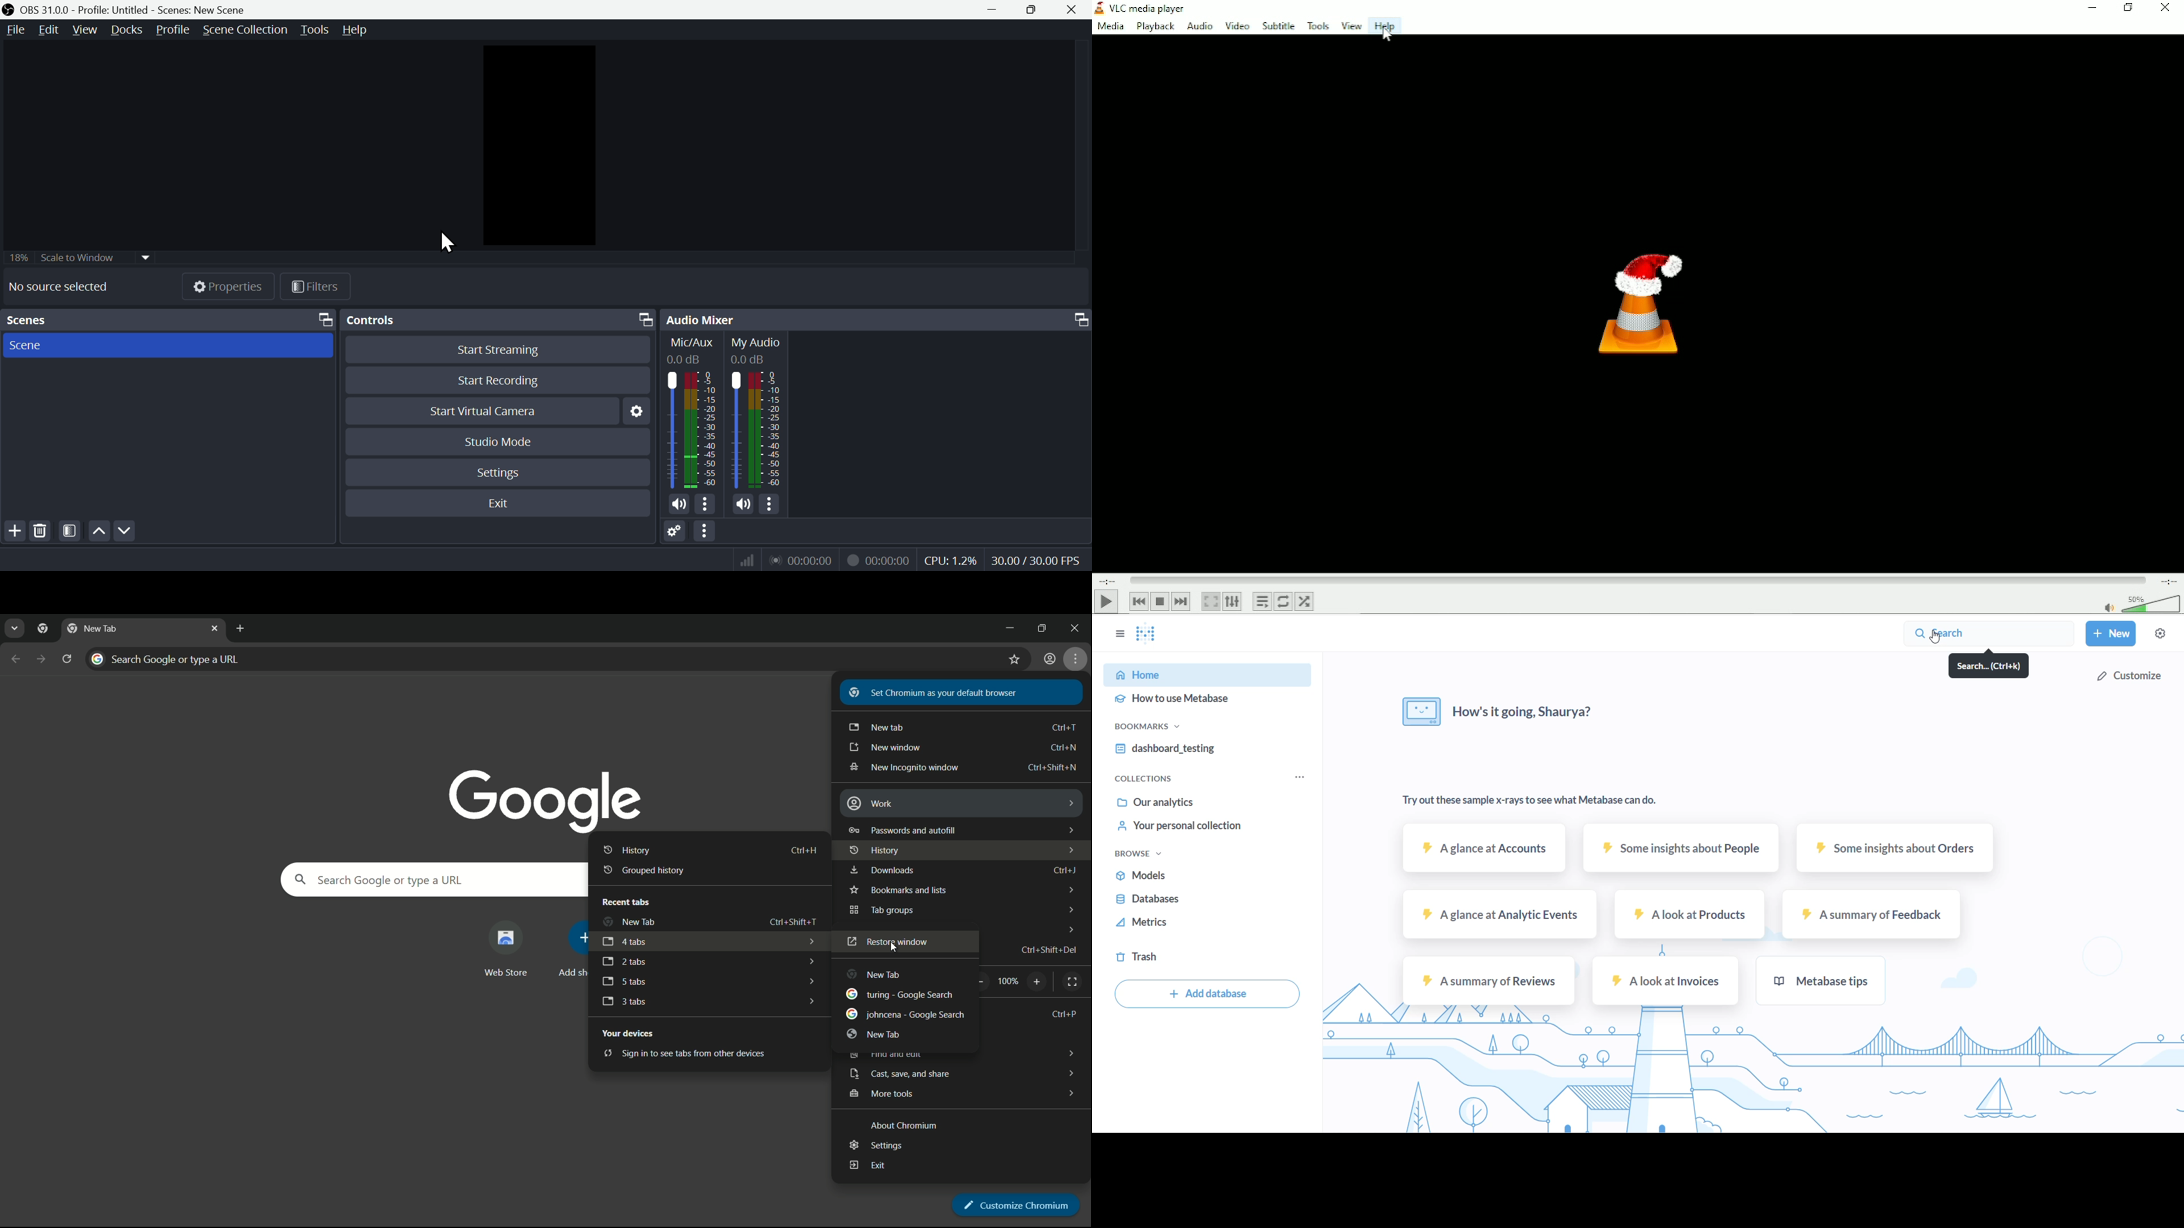 The width and height of the screenshot is (2184, 1232). I want to click on dashboard , so click(1202, 750).